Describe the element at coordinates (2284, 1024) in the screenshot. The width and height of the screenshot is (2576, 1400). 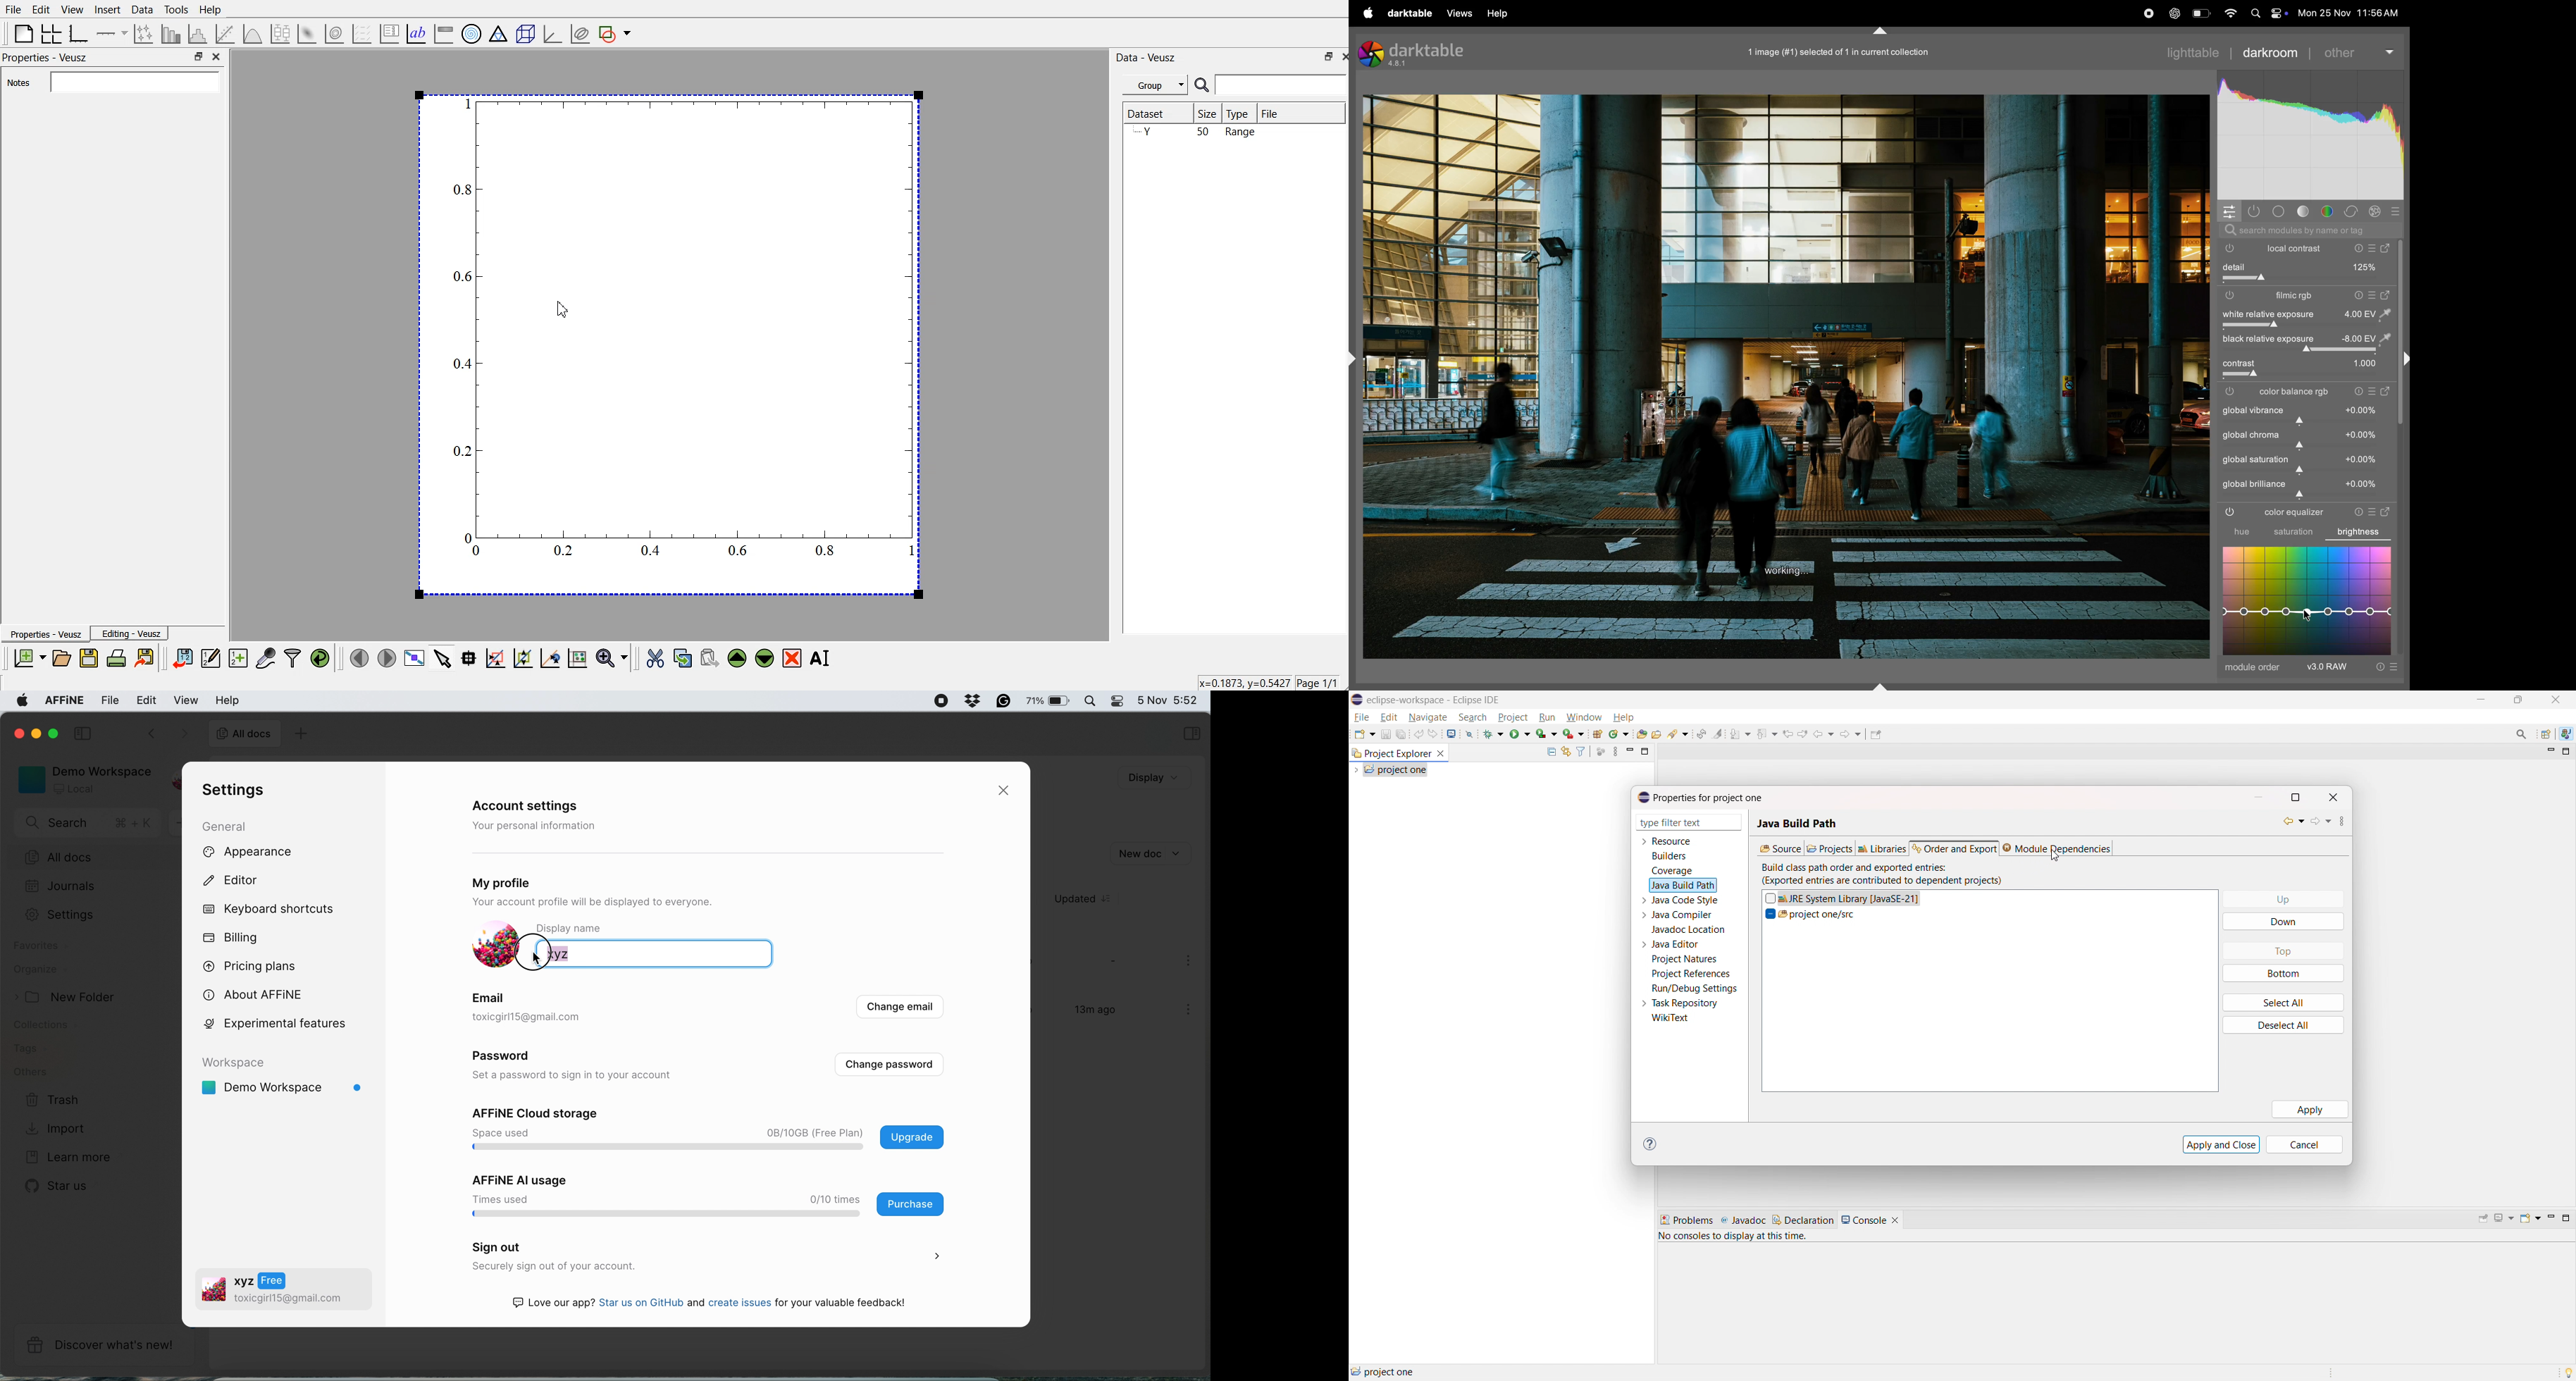
I see `deselect all` at that location.